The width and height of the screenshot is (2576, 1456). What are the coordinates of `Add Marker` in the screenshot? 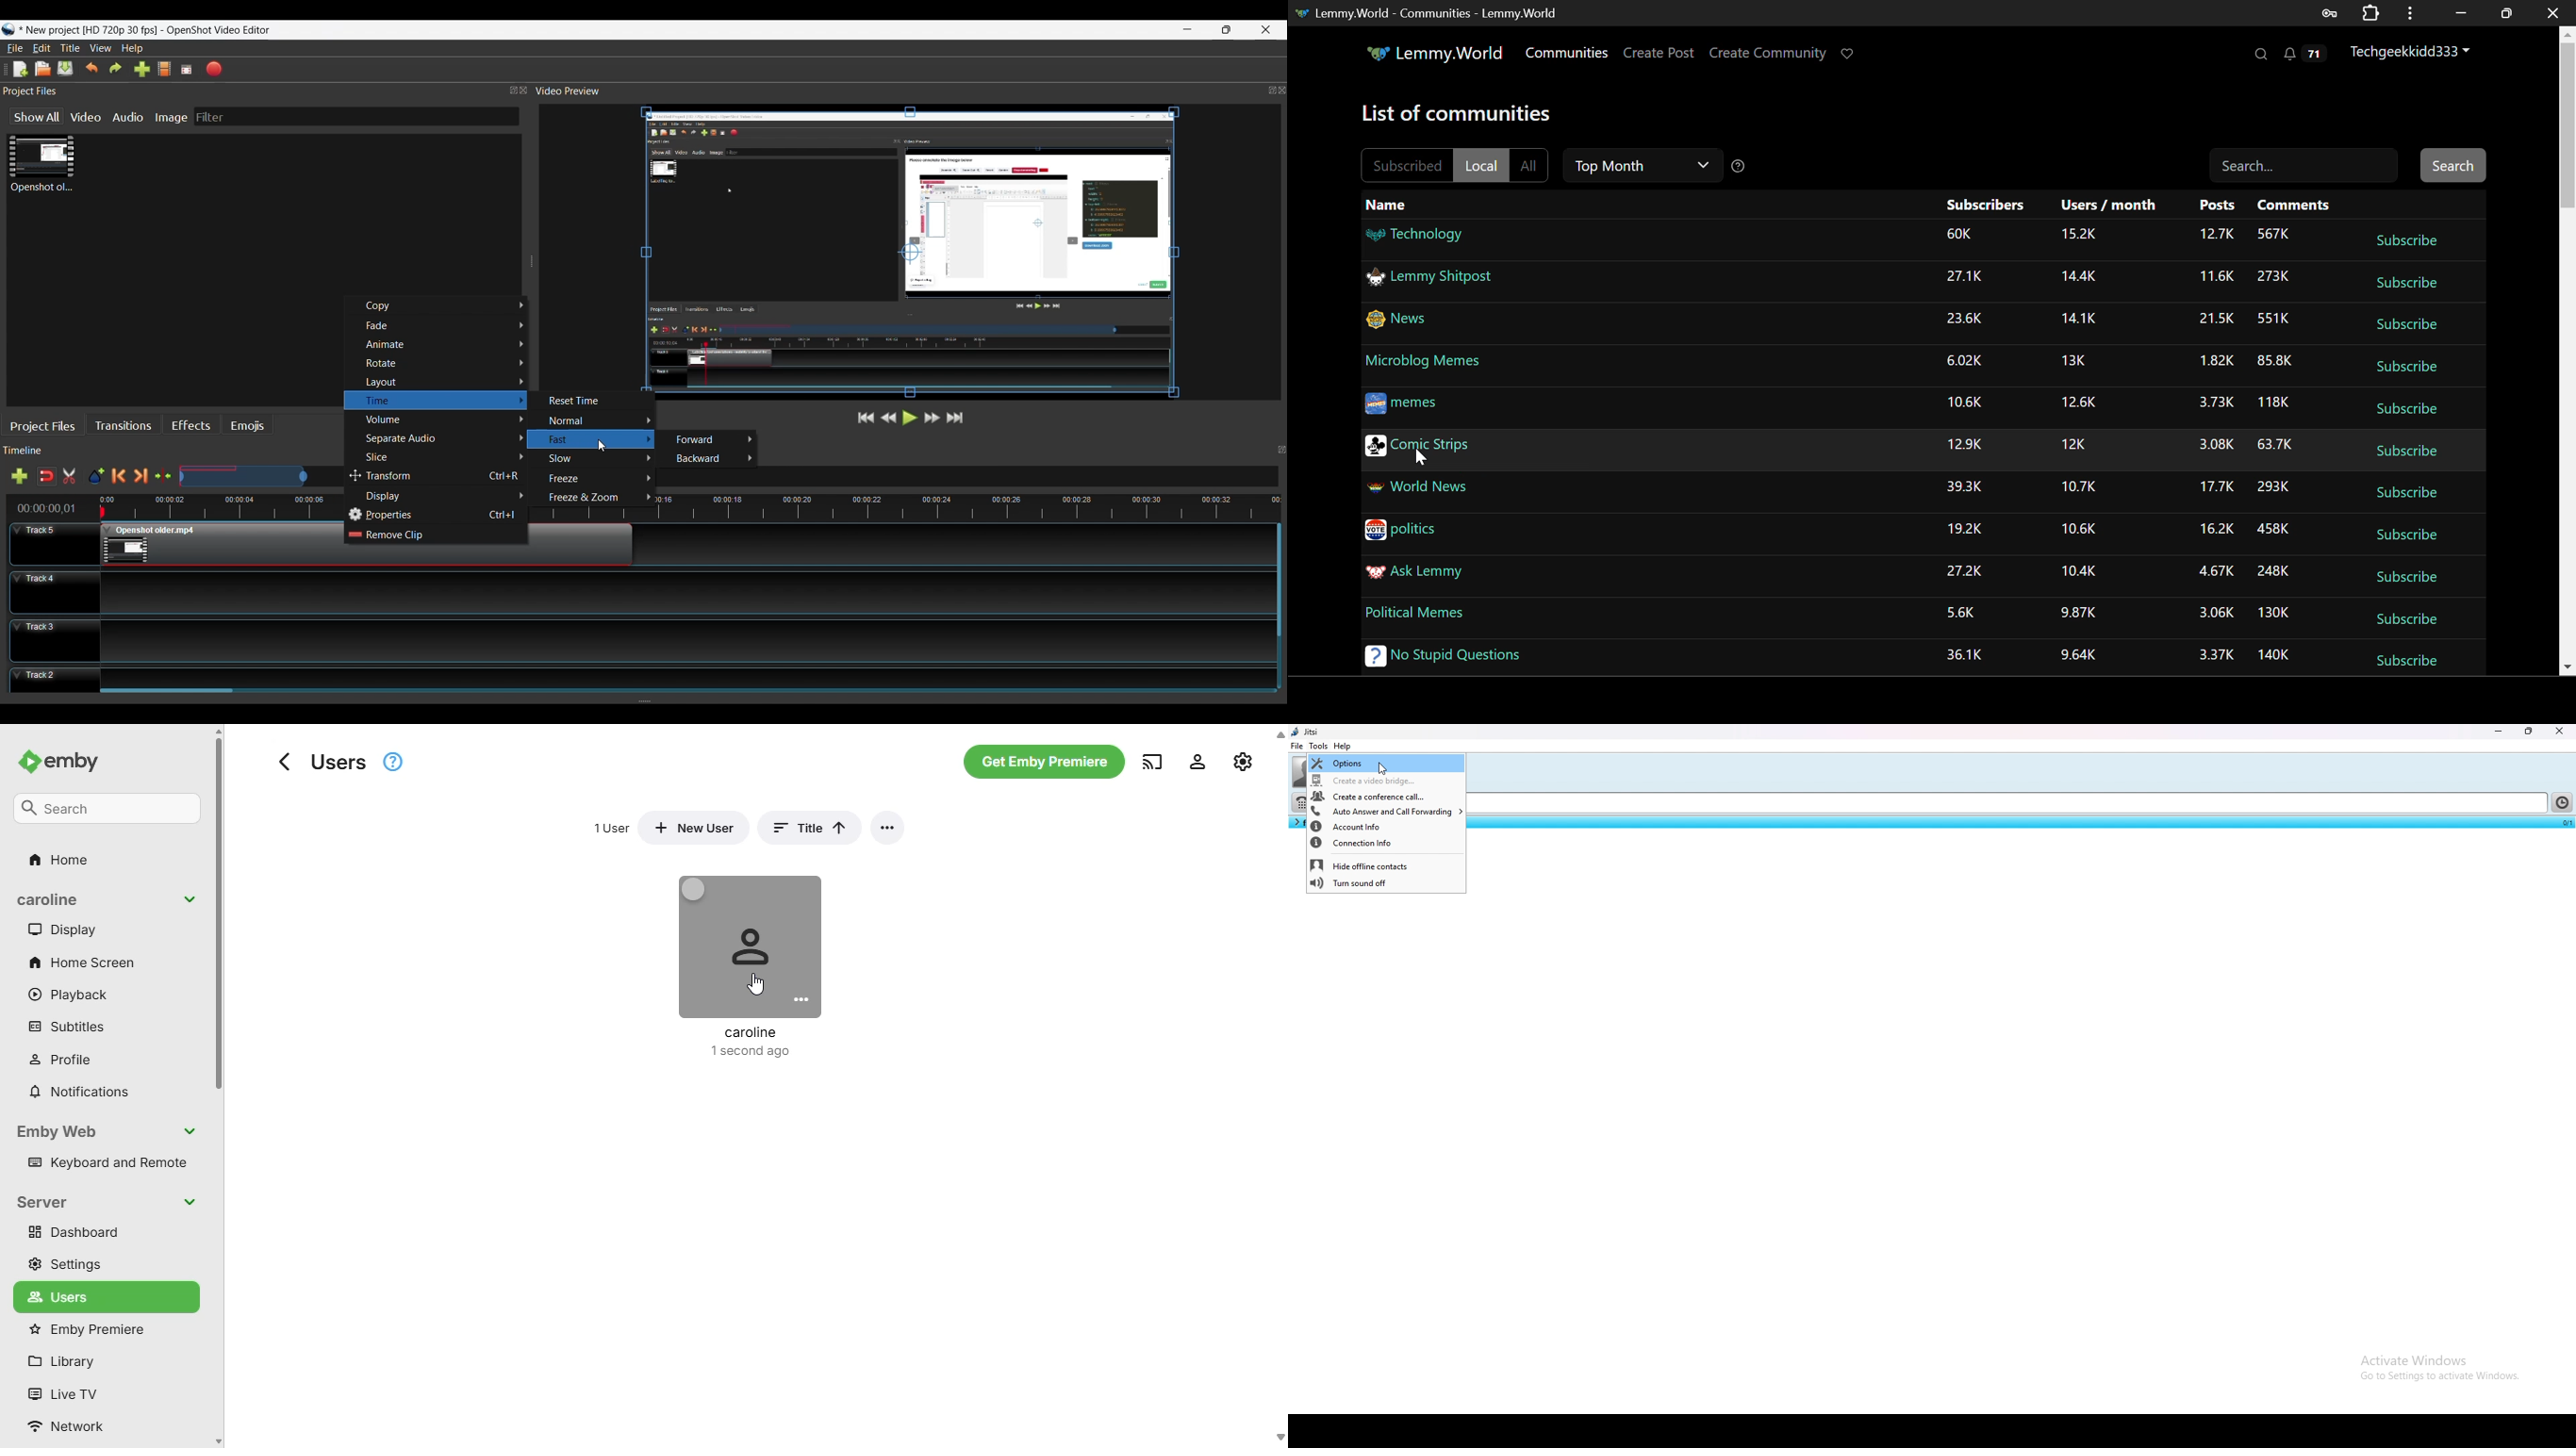 It's located at (96, 477).